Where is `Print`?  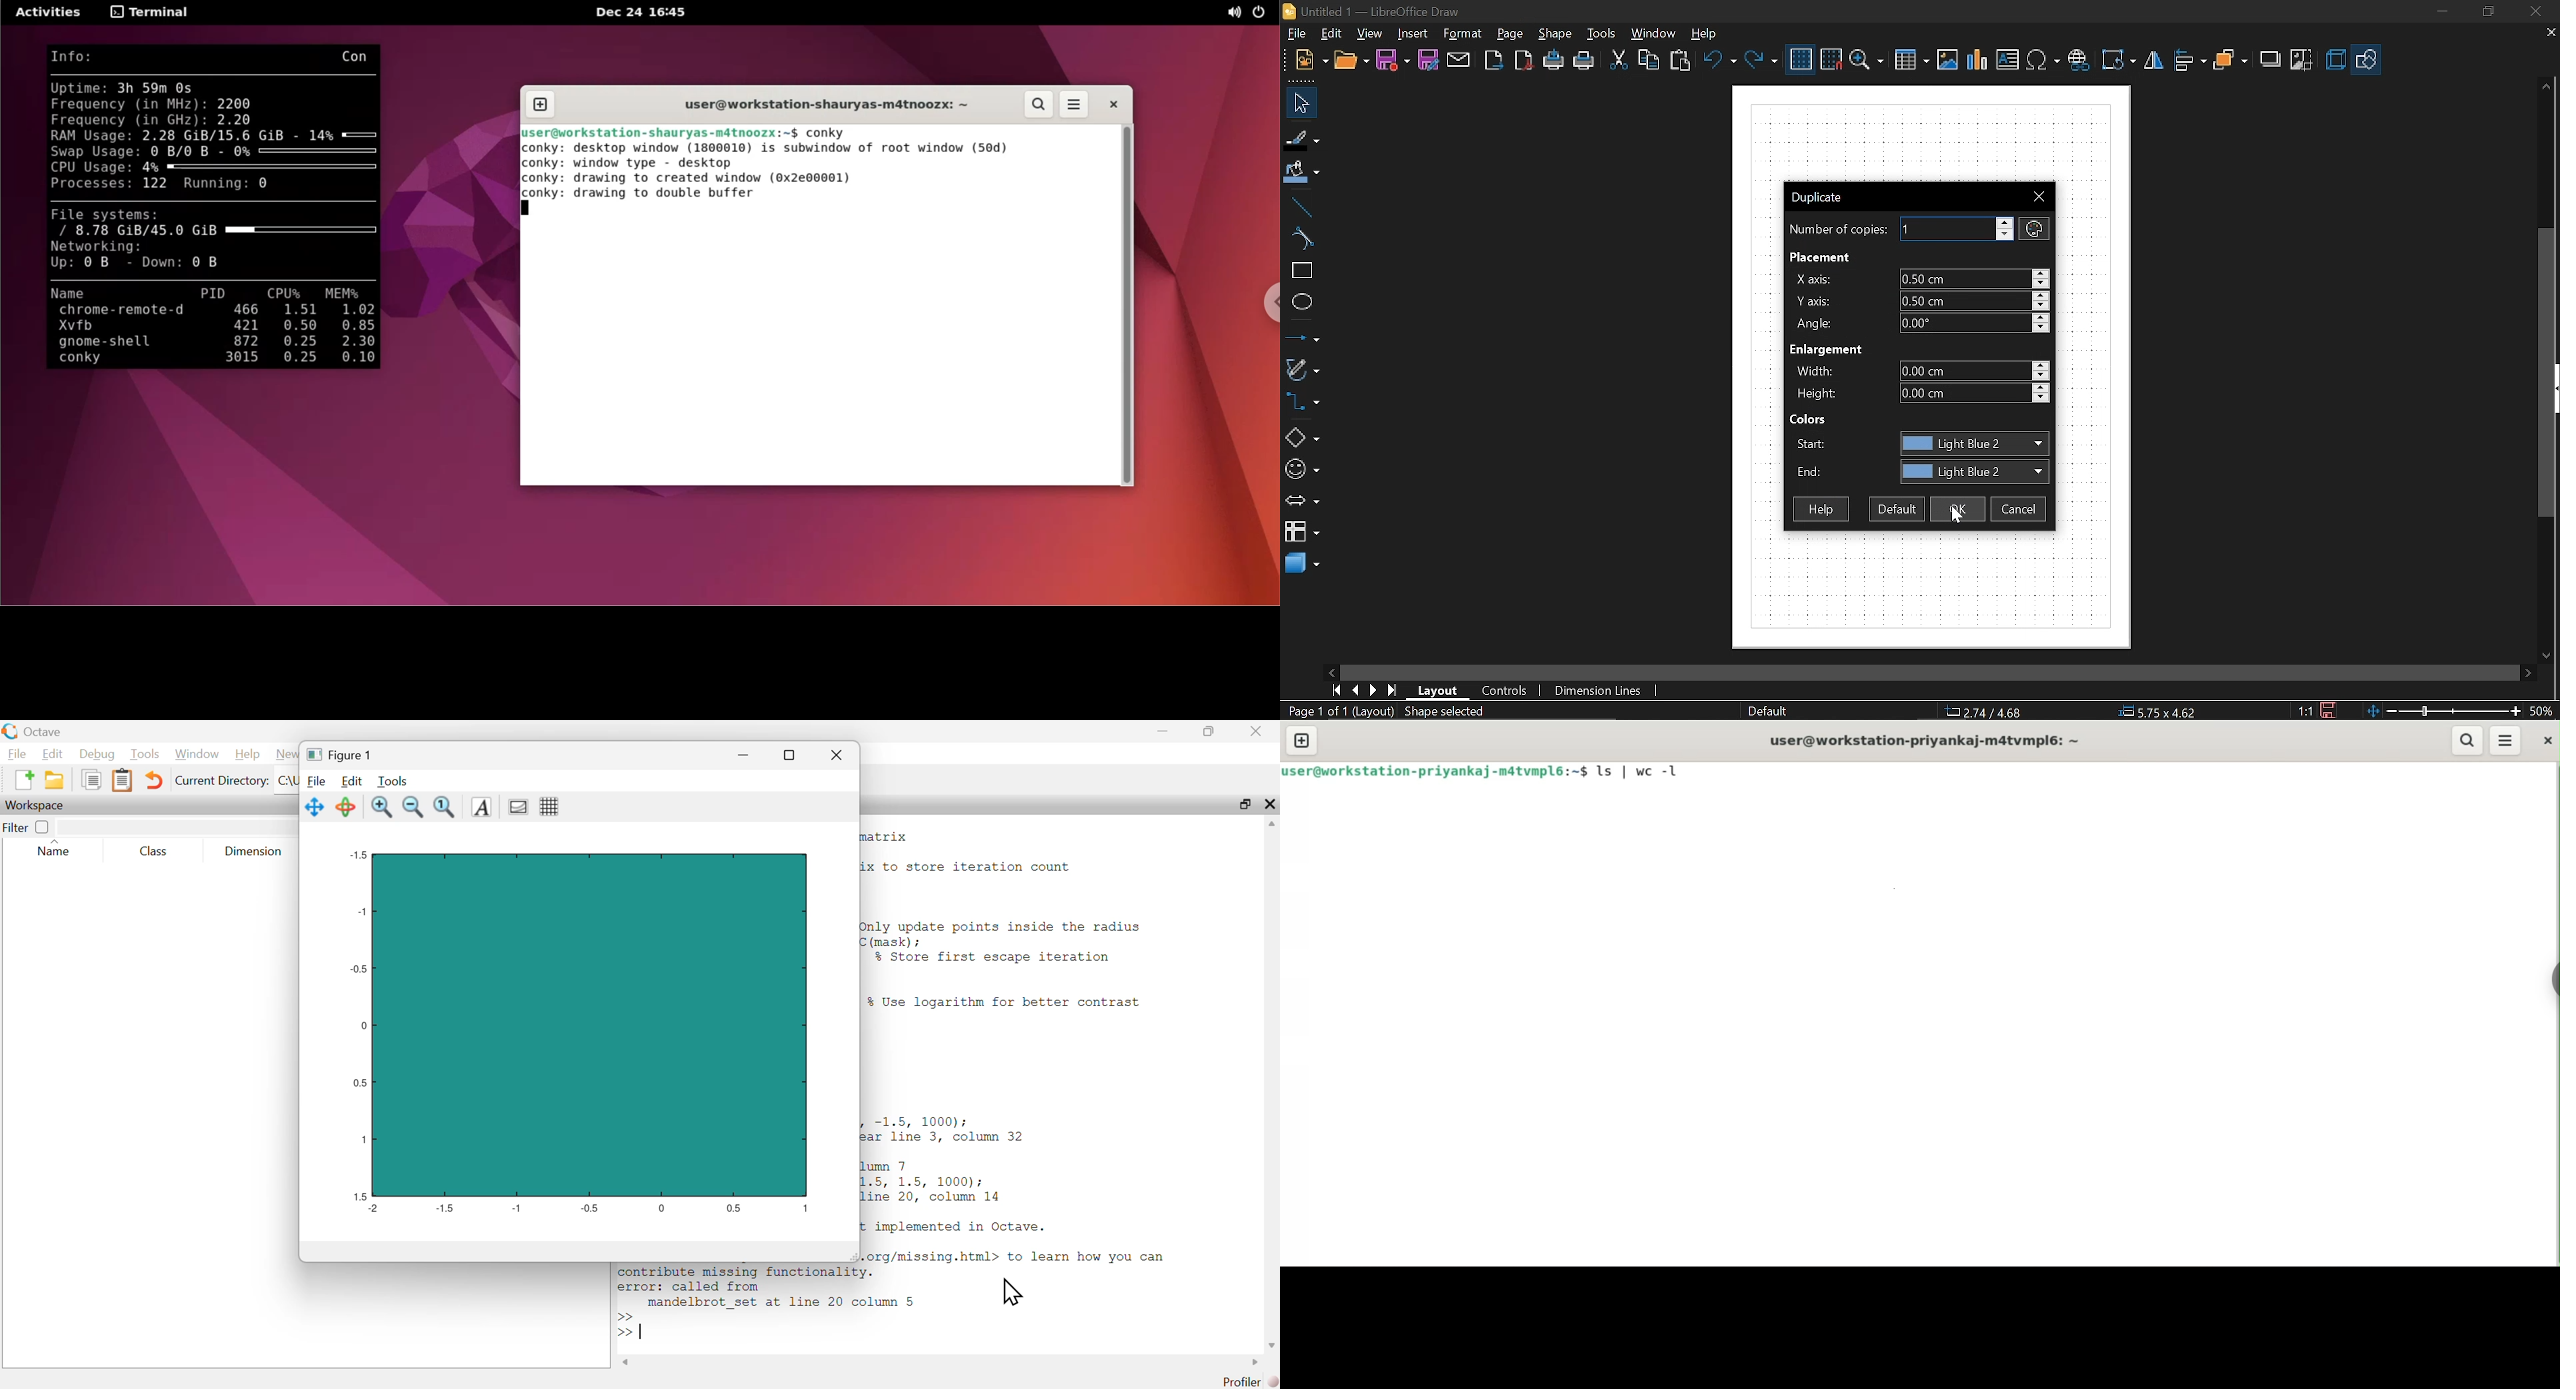 Print is located at coordinates (1585, 62).